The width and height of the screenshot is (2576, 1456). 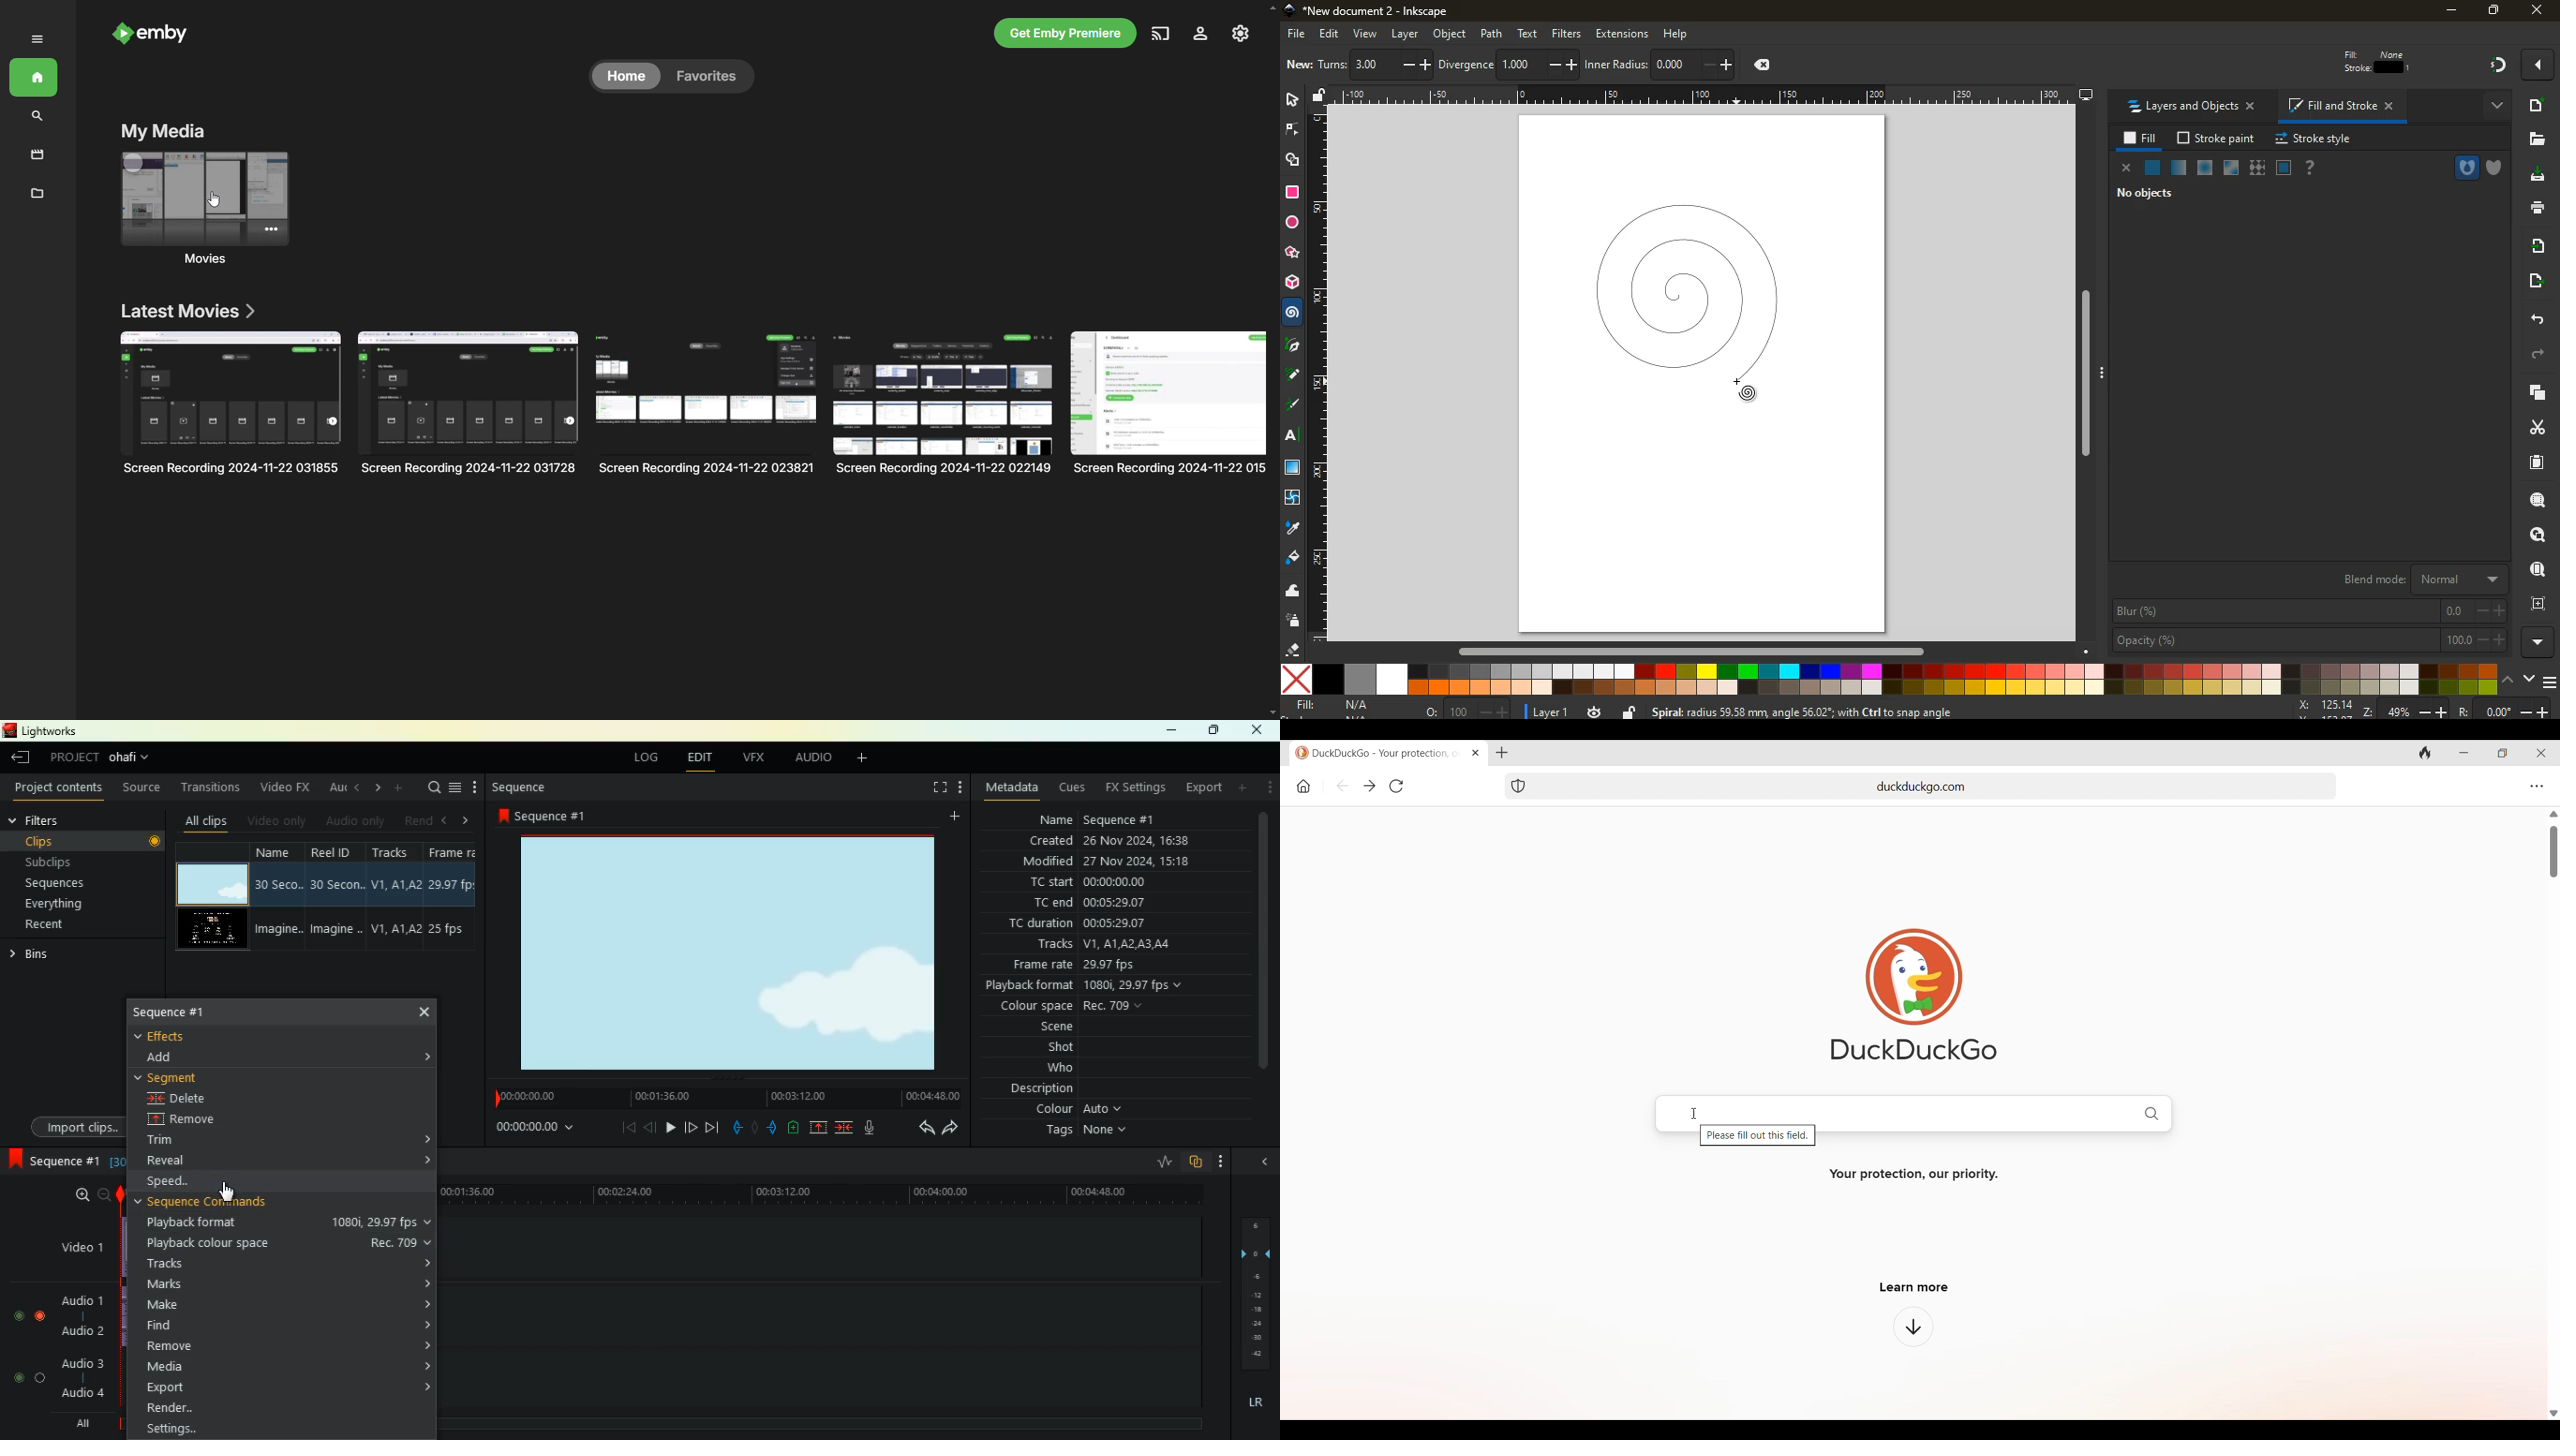 What do you see at coordinates (1292, 99) in the screenshot?
I see `select` at bounding box center [1292, 99].